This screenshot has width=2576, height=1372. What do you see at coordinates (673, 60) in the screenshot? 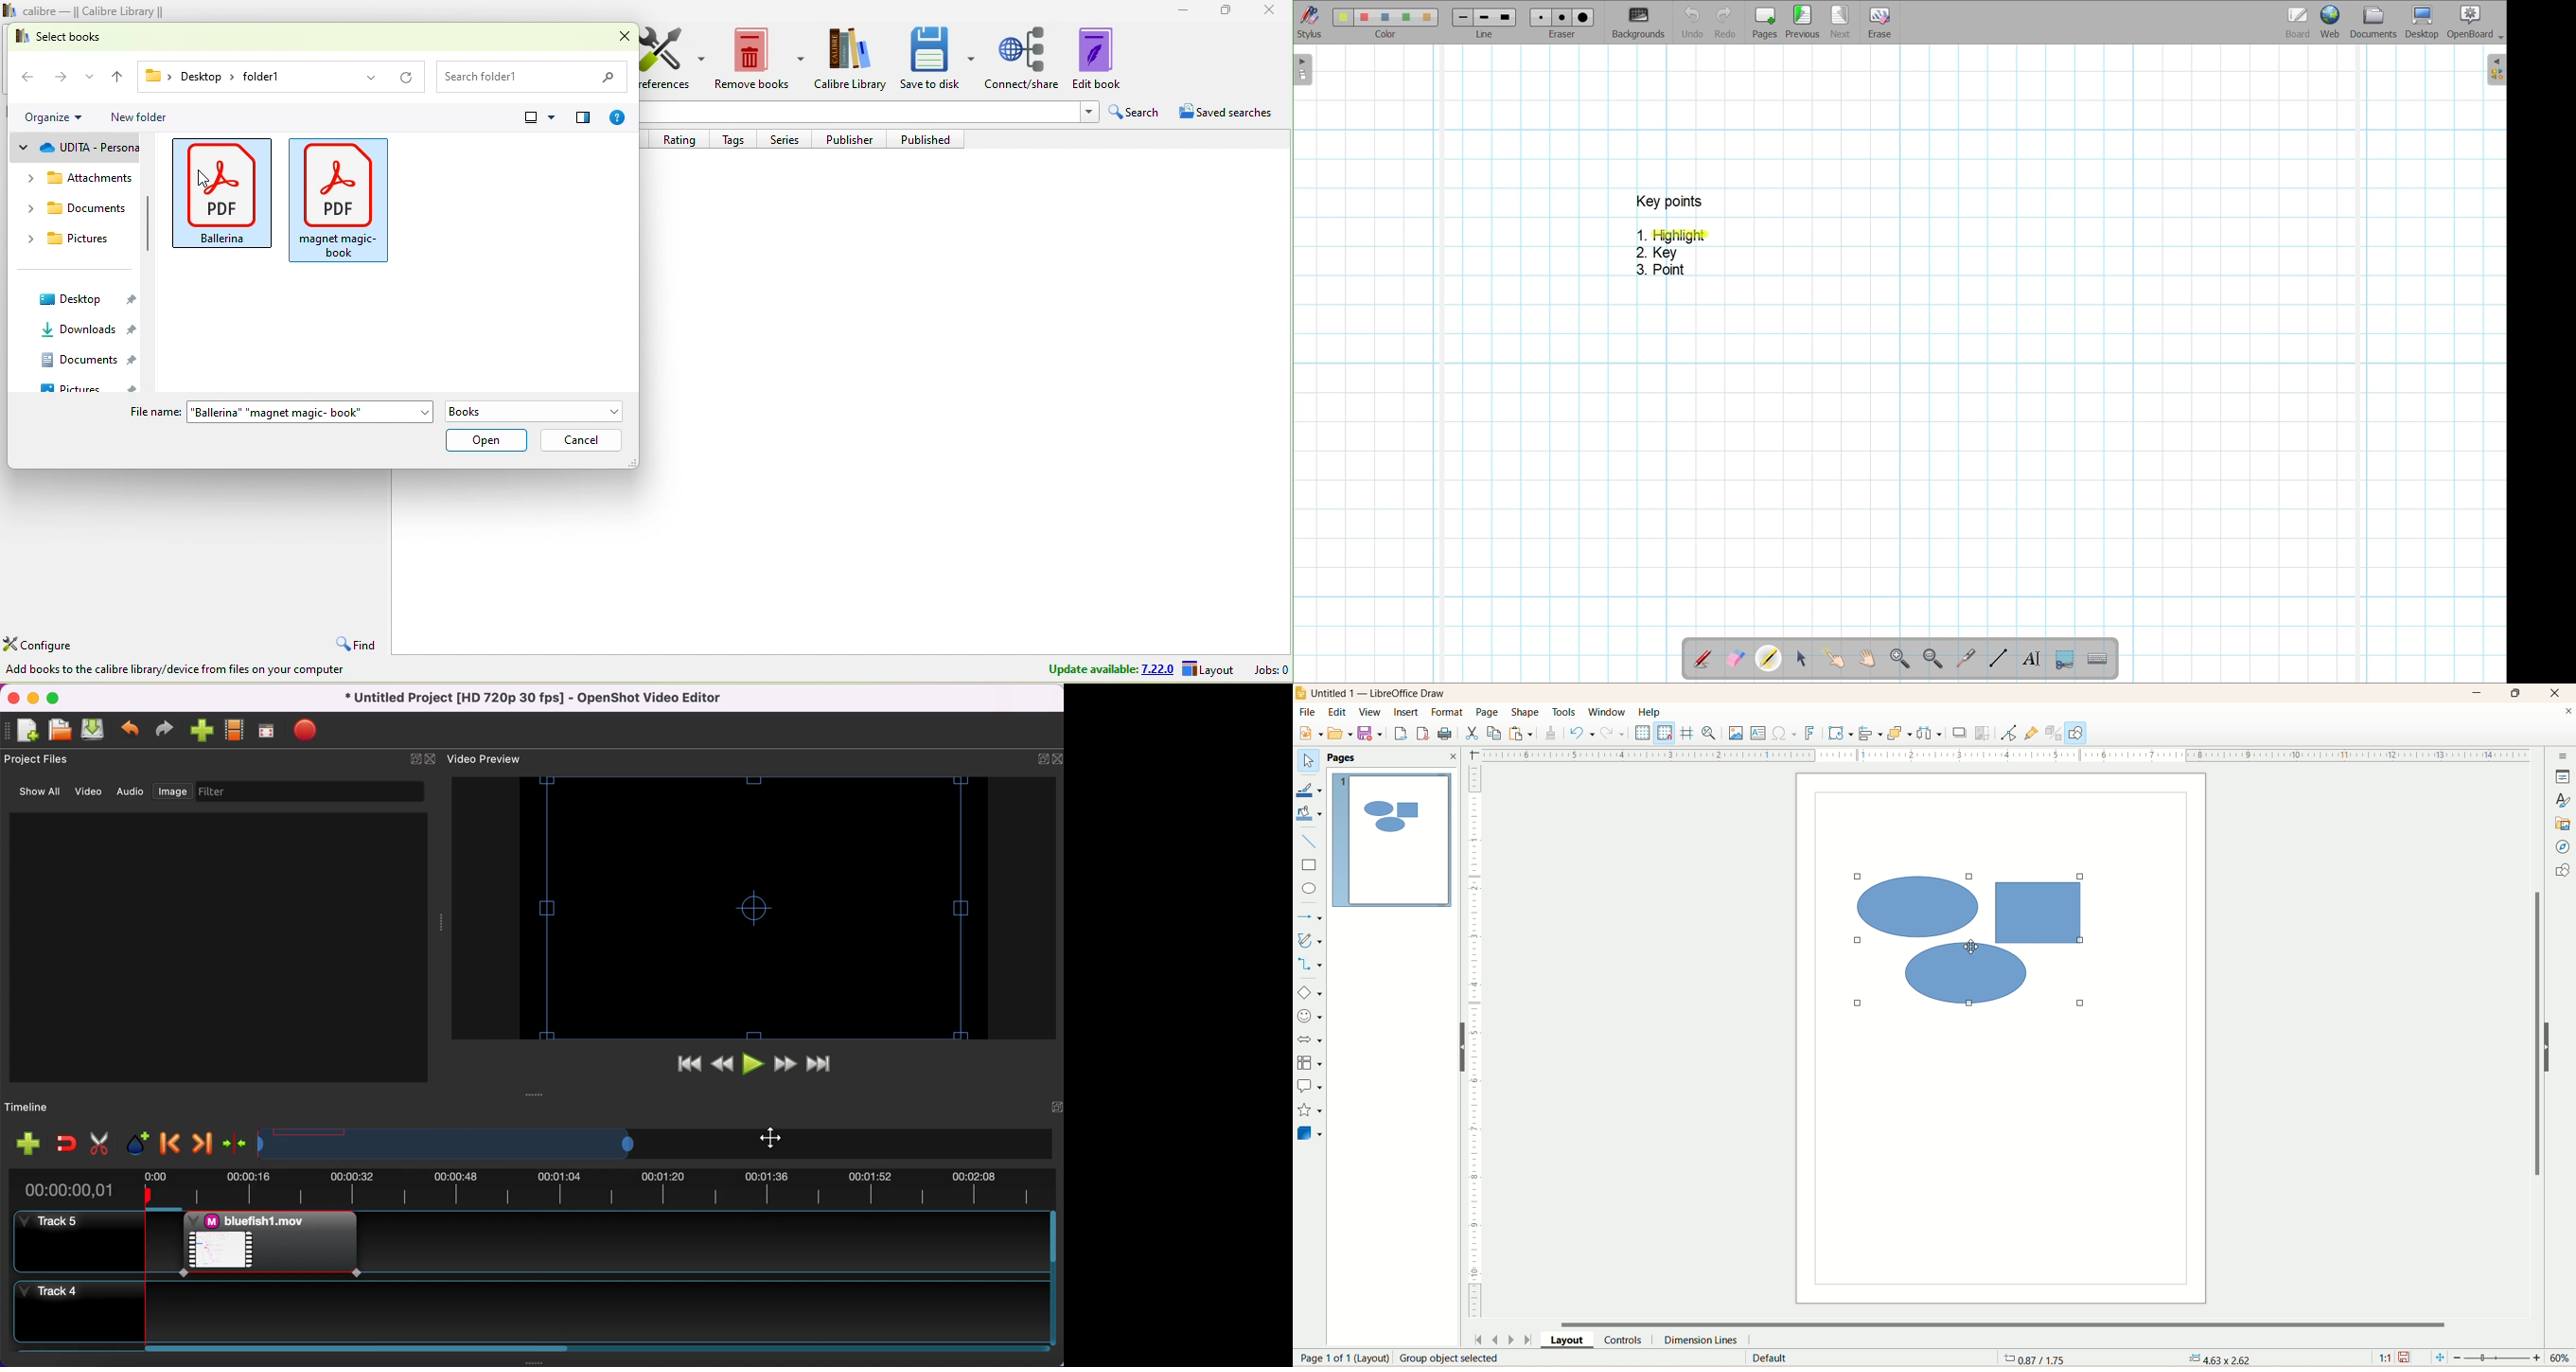
I see `preferences` at bounding box center [673, 60].